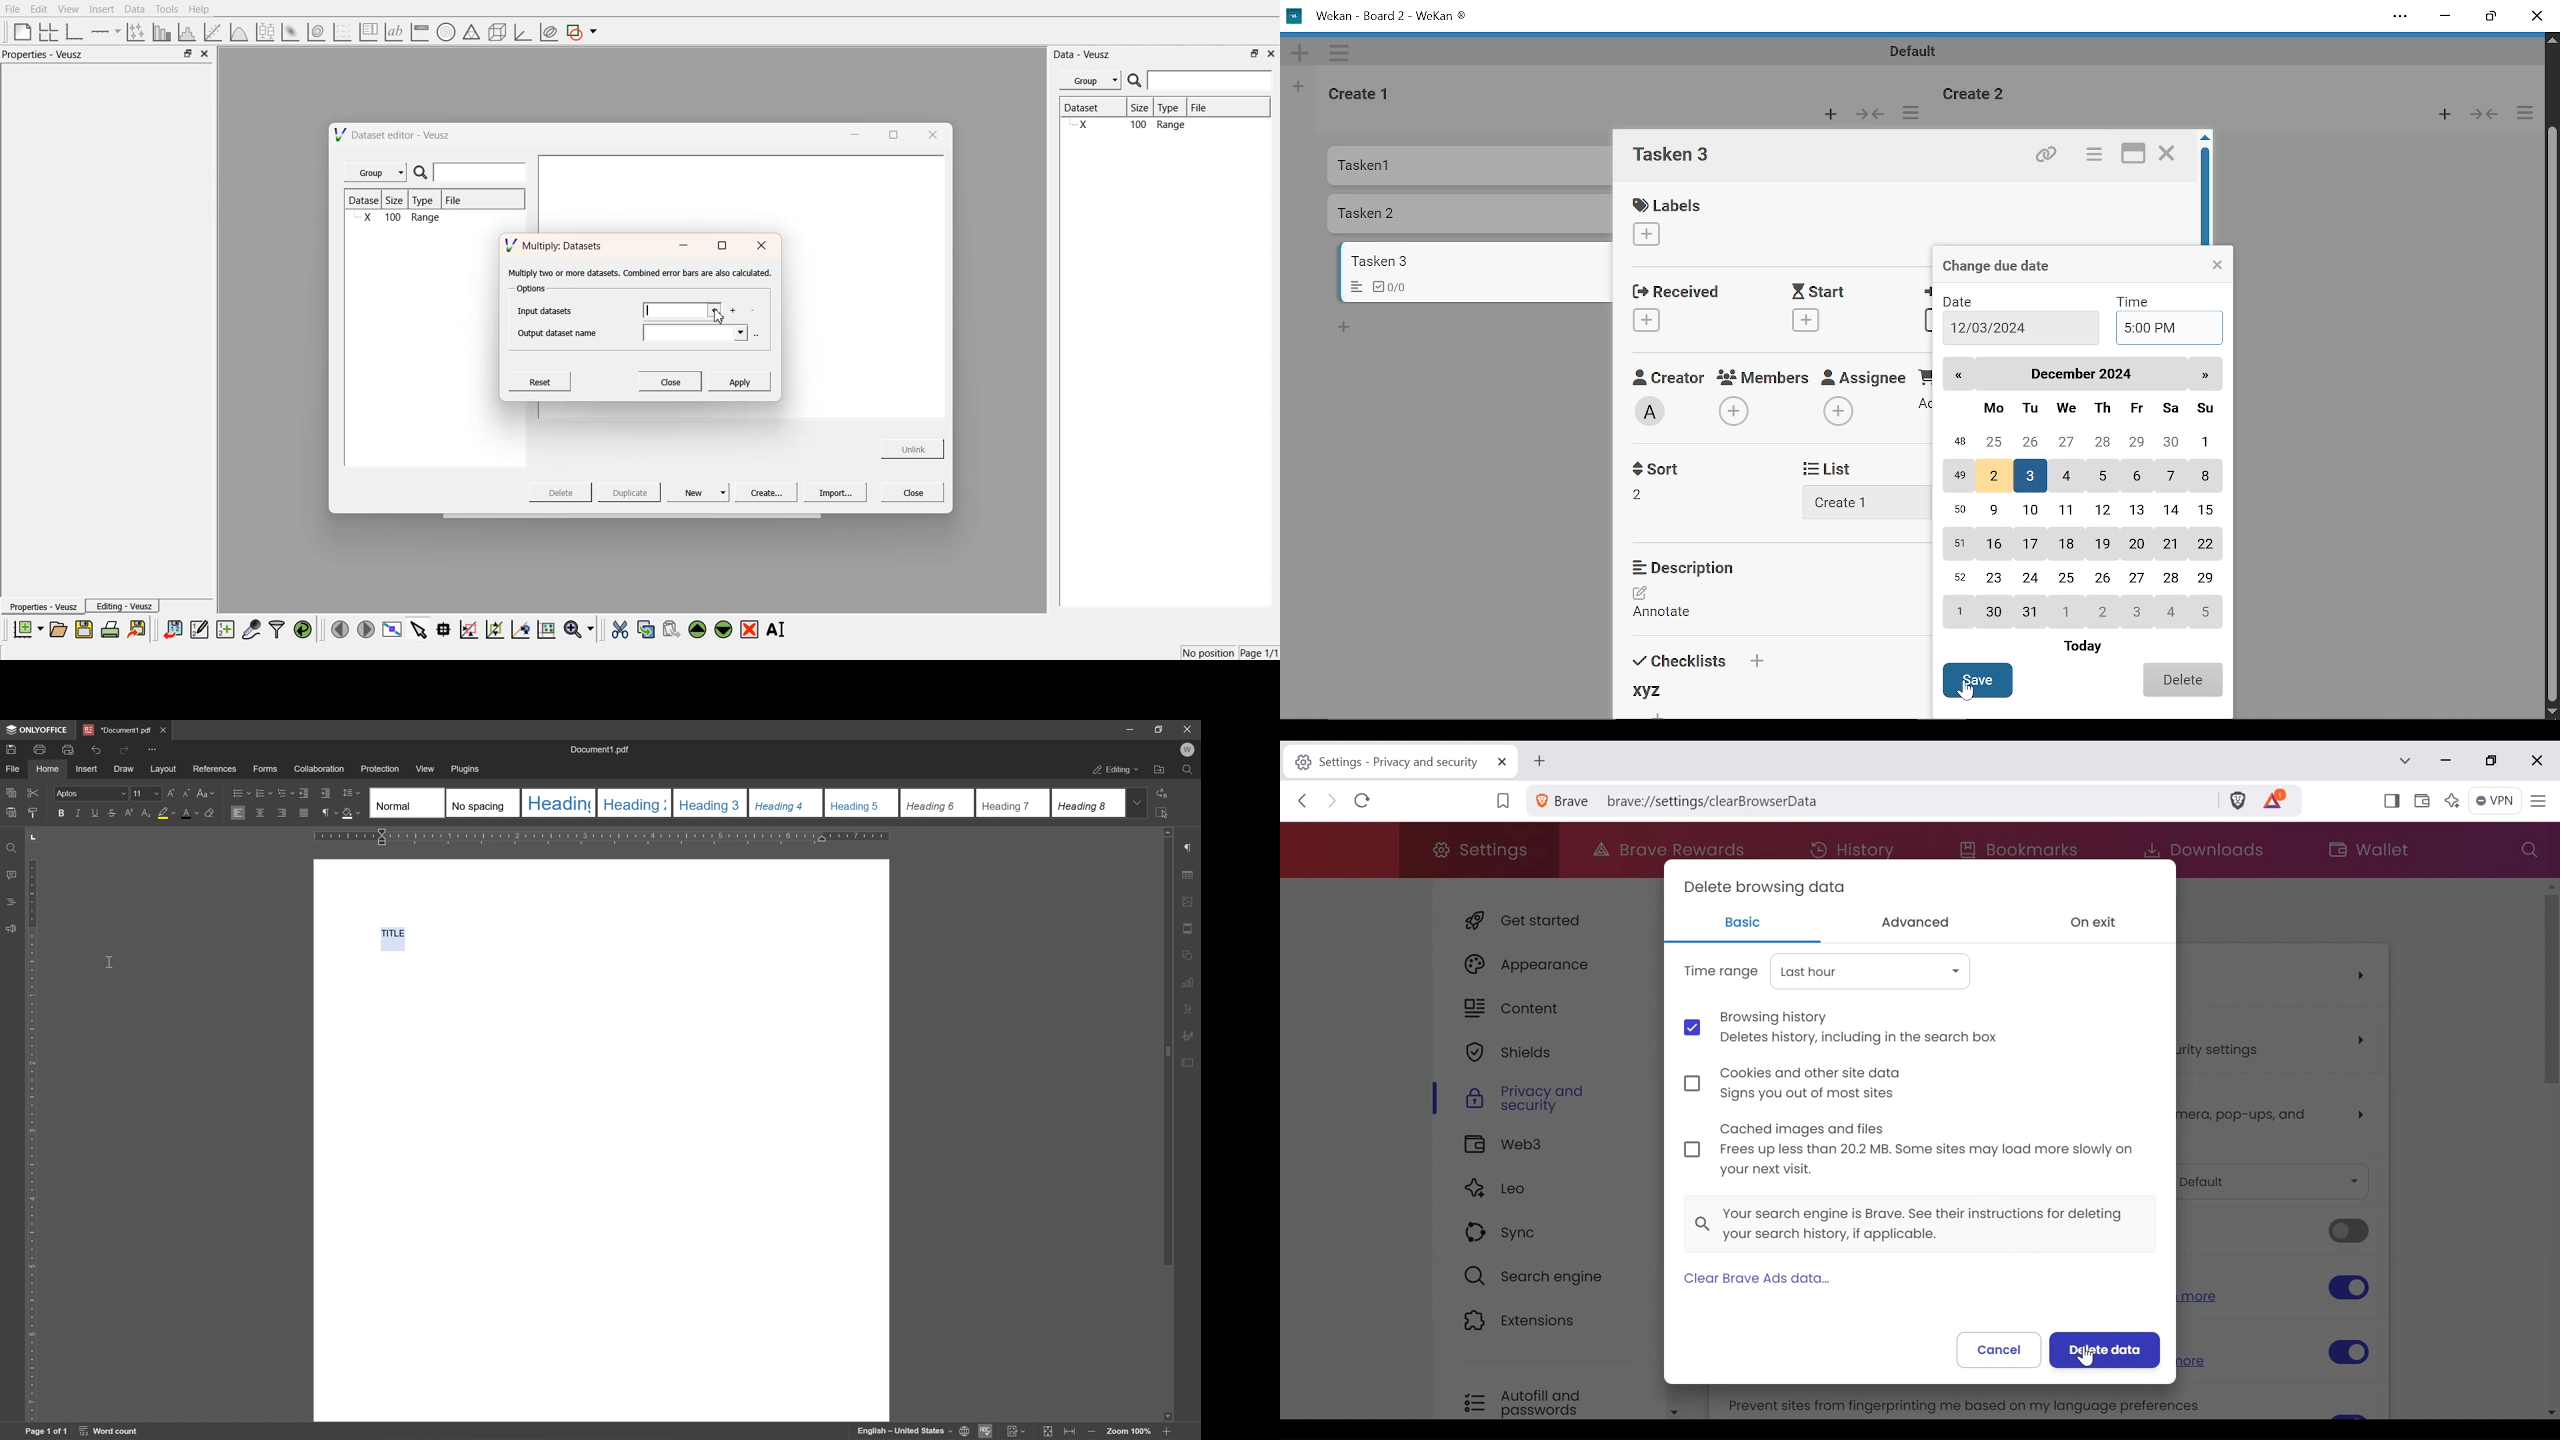 This screenshot has height=1456, width=2576. What do you see at coordinates (2137, 300) in the screenshot?
I see `TIme` at bounding box center [2137, 300].